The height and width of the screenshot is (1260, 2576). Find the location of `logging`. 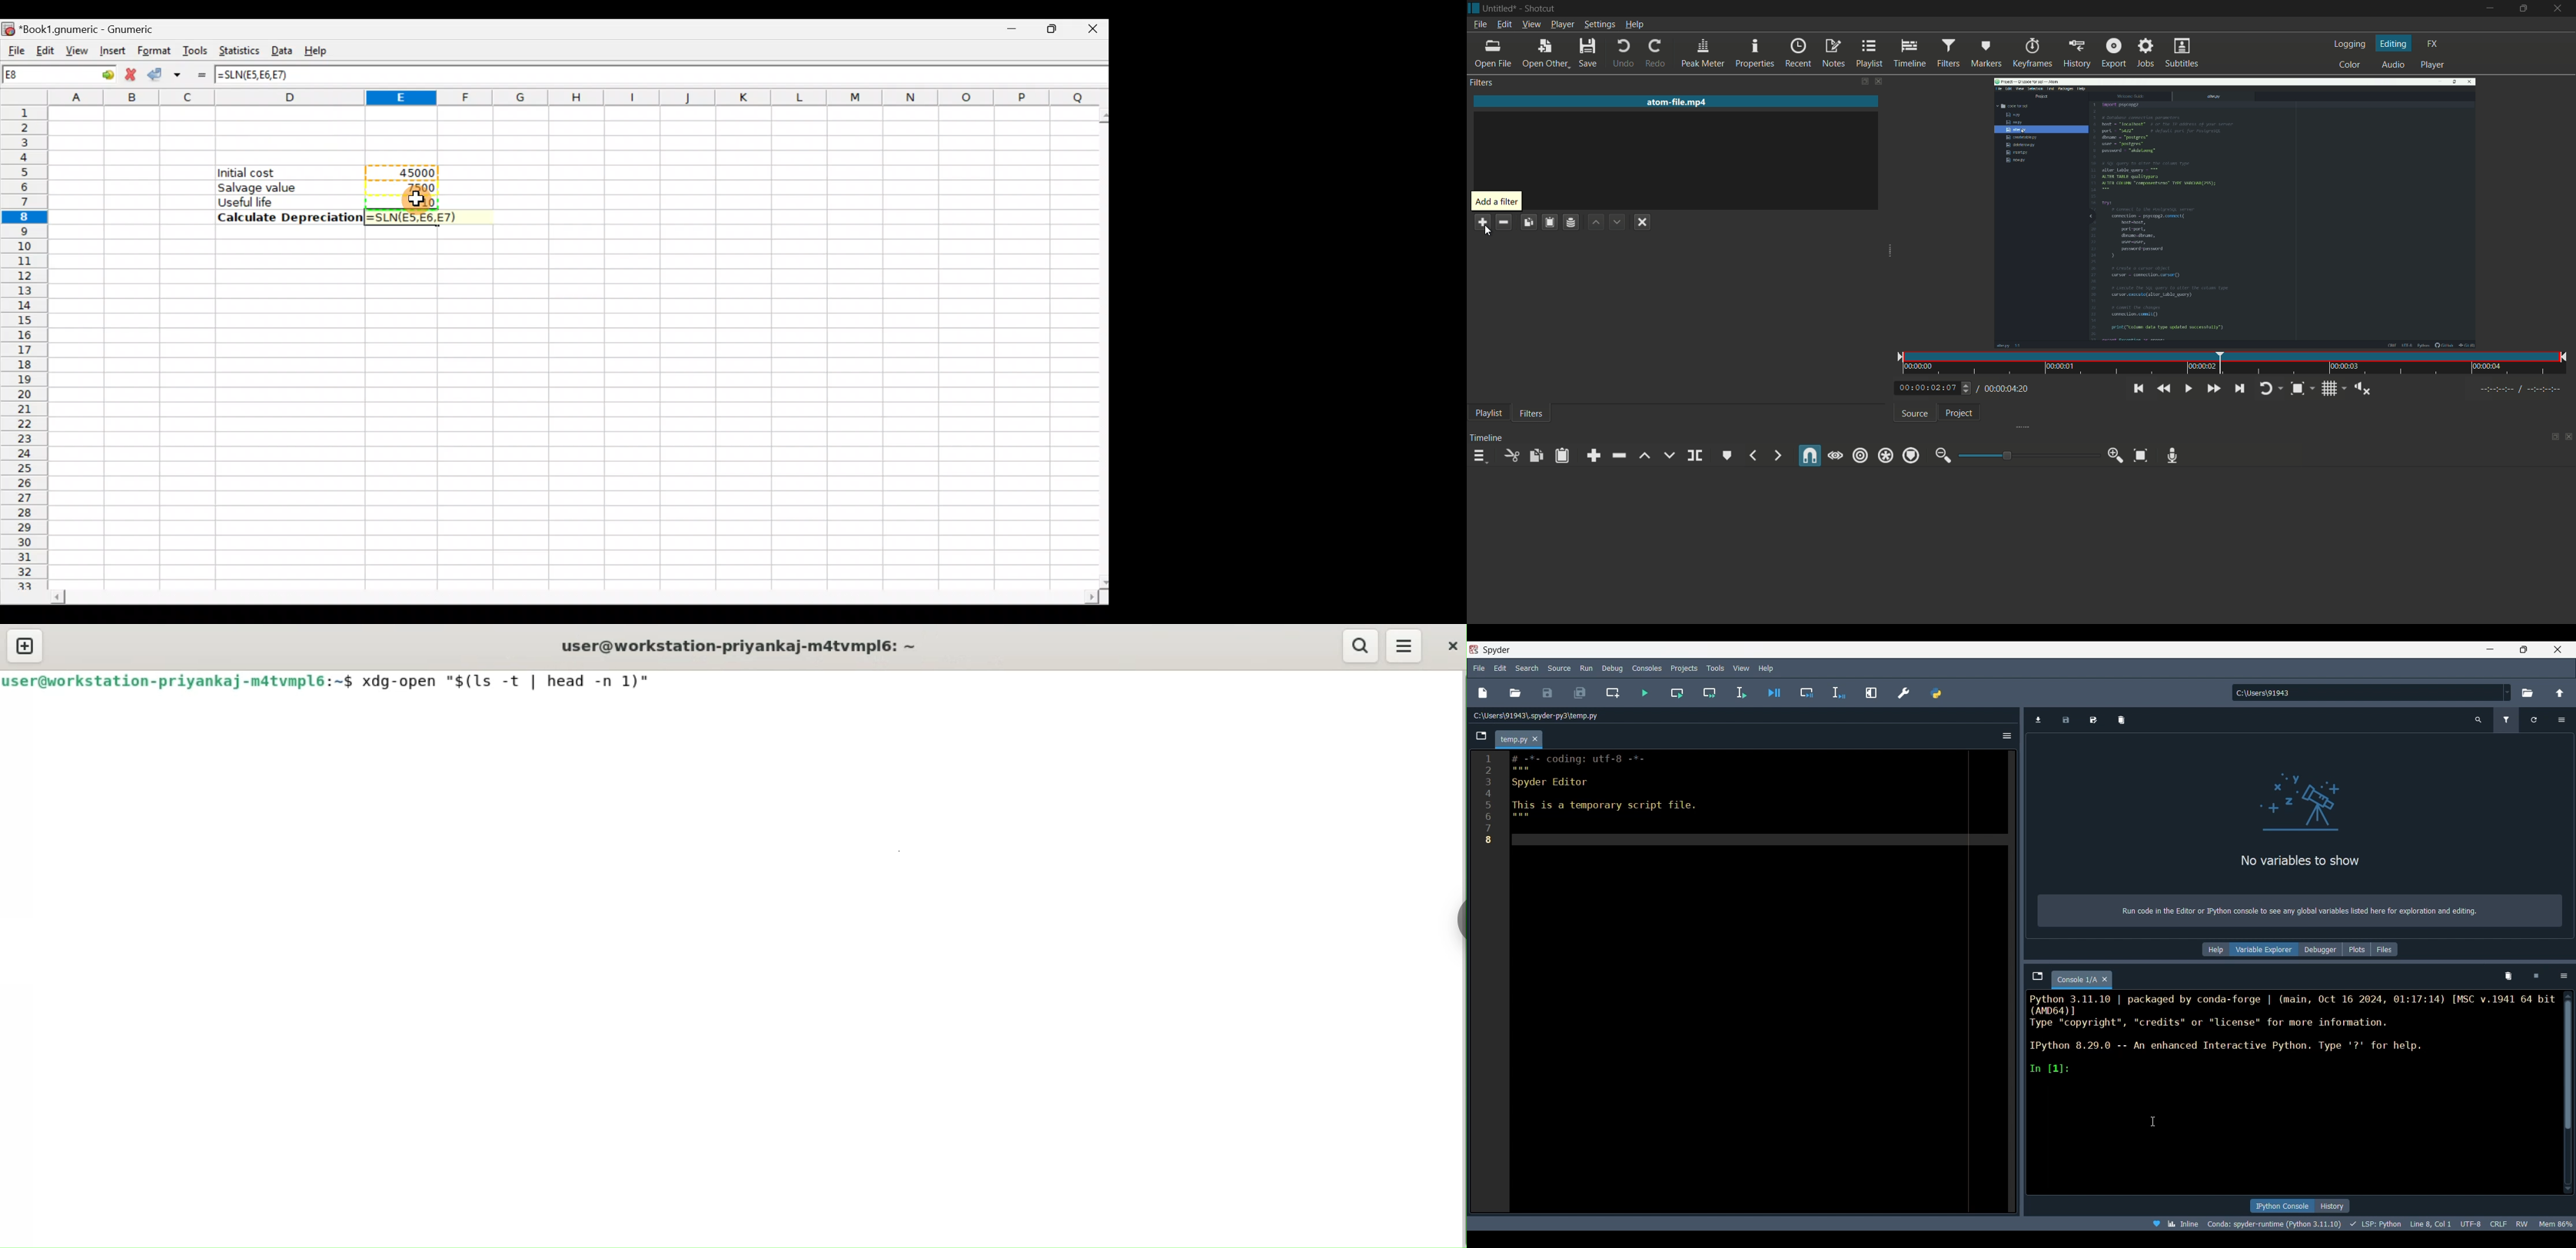

logging is located at coordinates (2352, 43).